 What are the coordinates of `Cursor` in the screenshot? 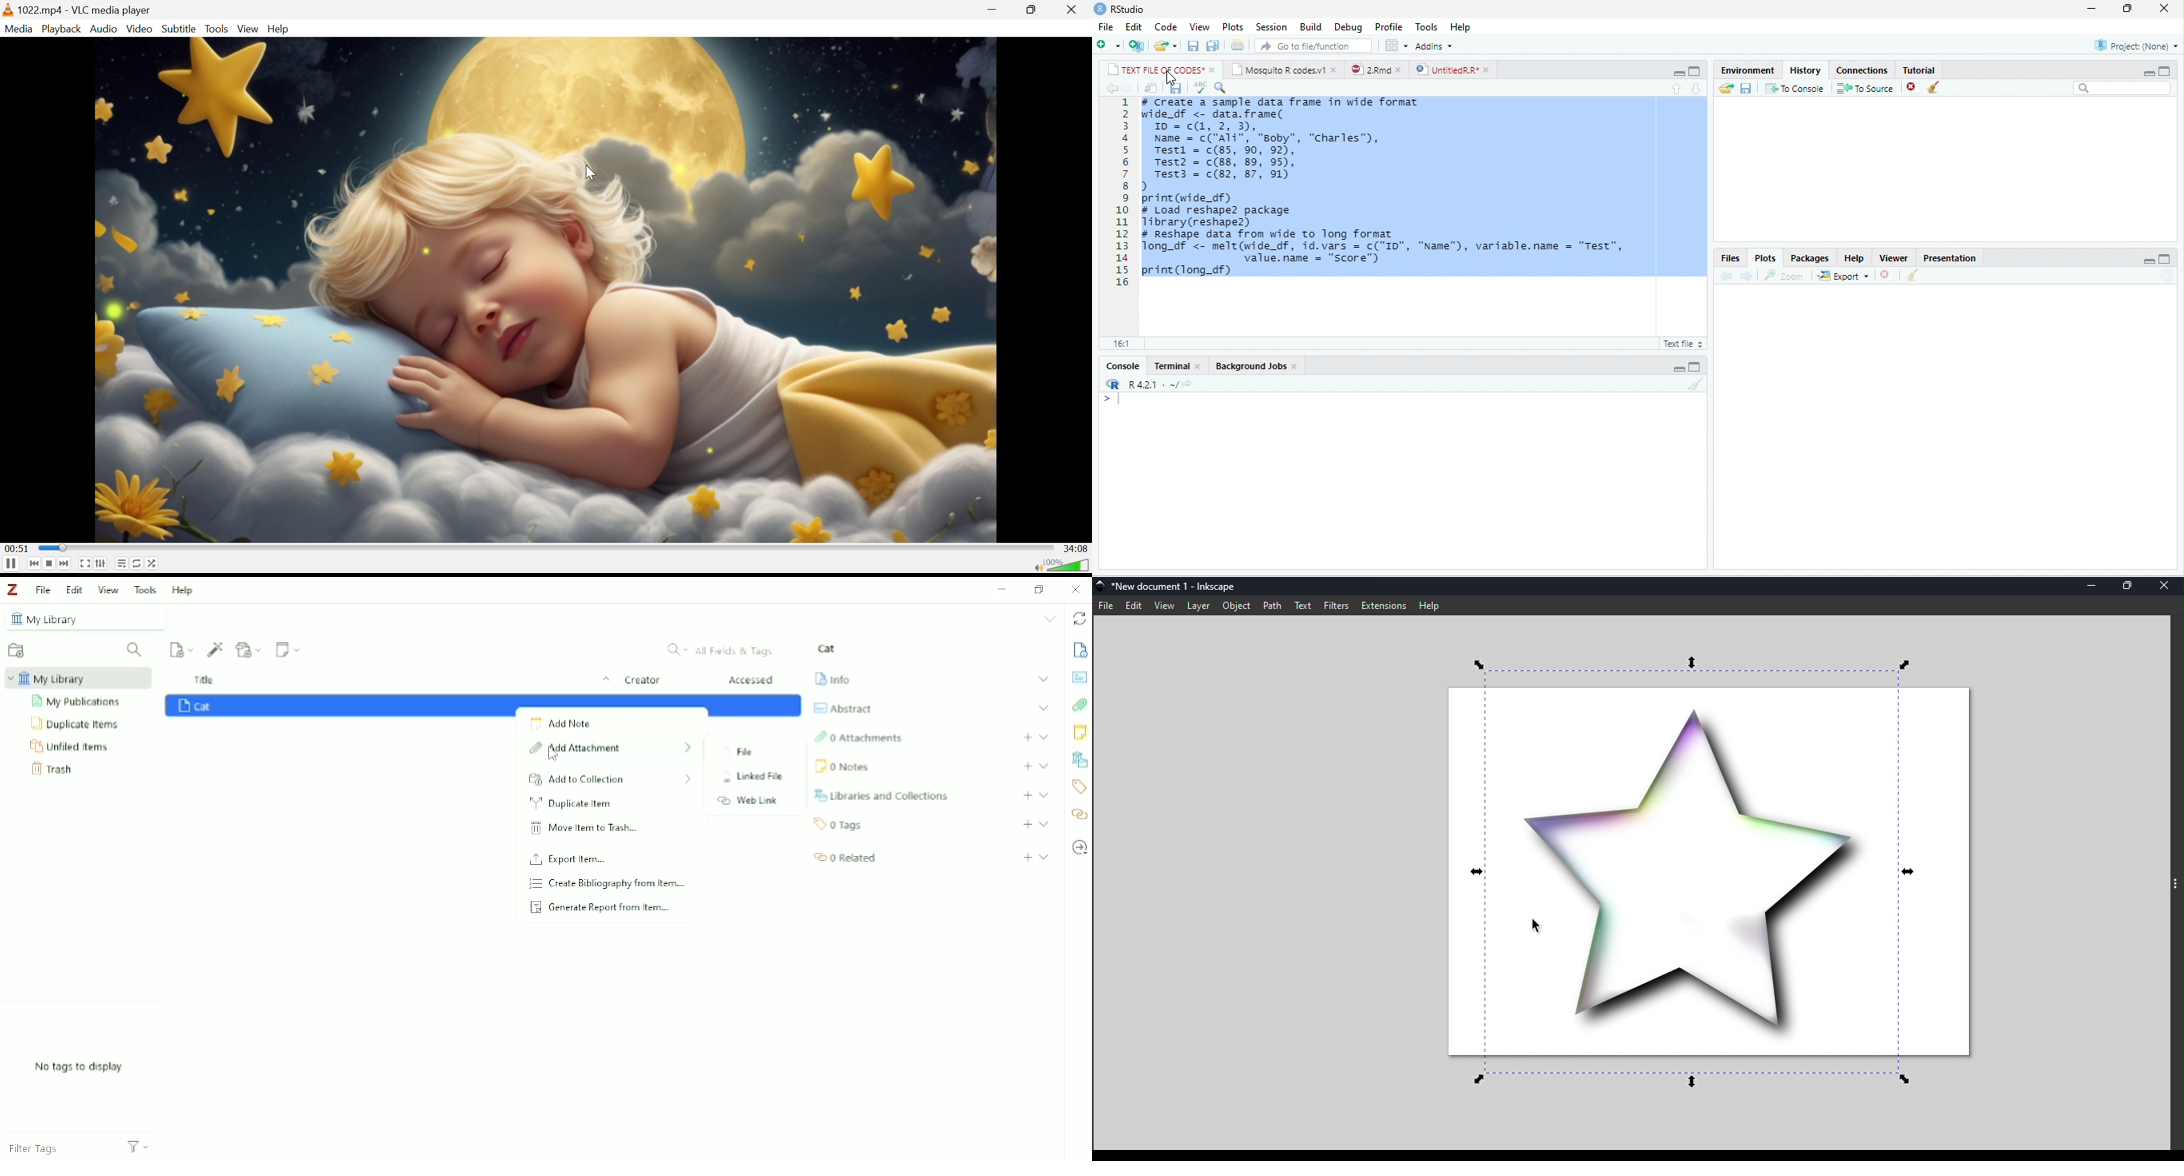 It's located at (590, 173).